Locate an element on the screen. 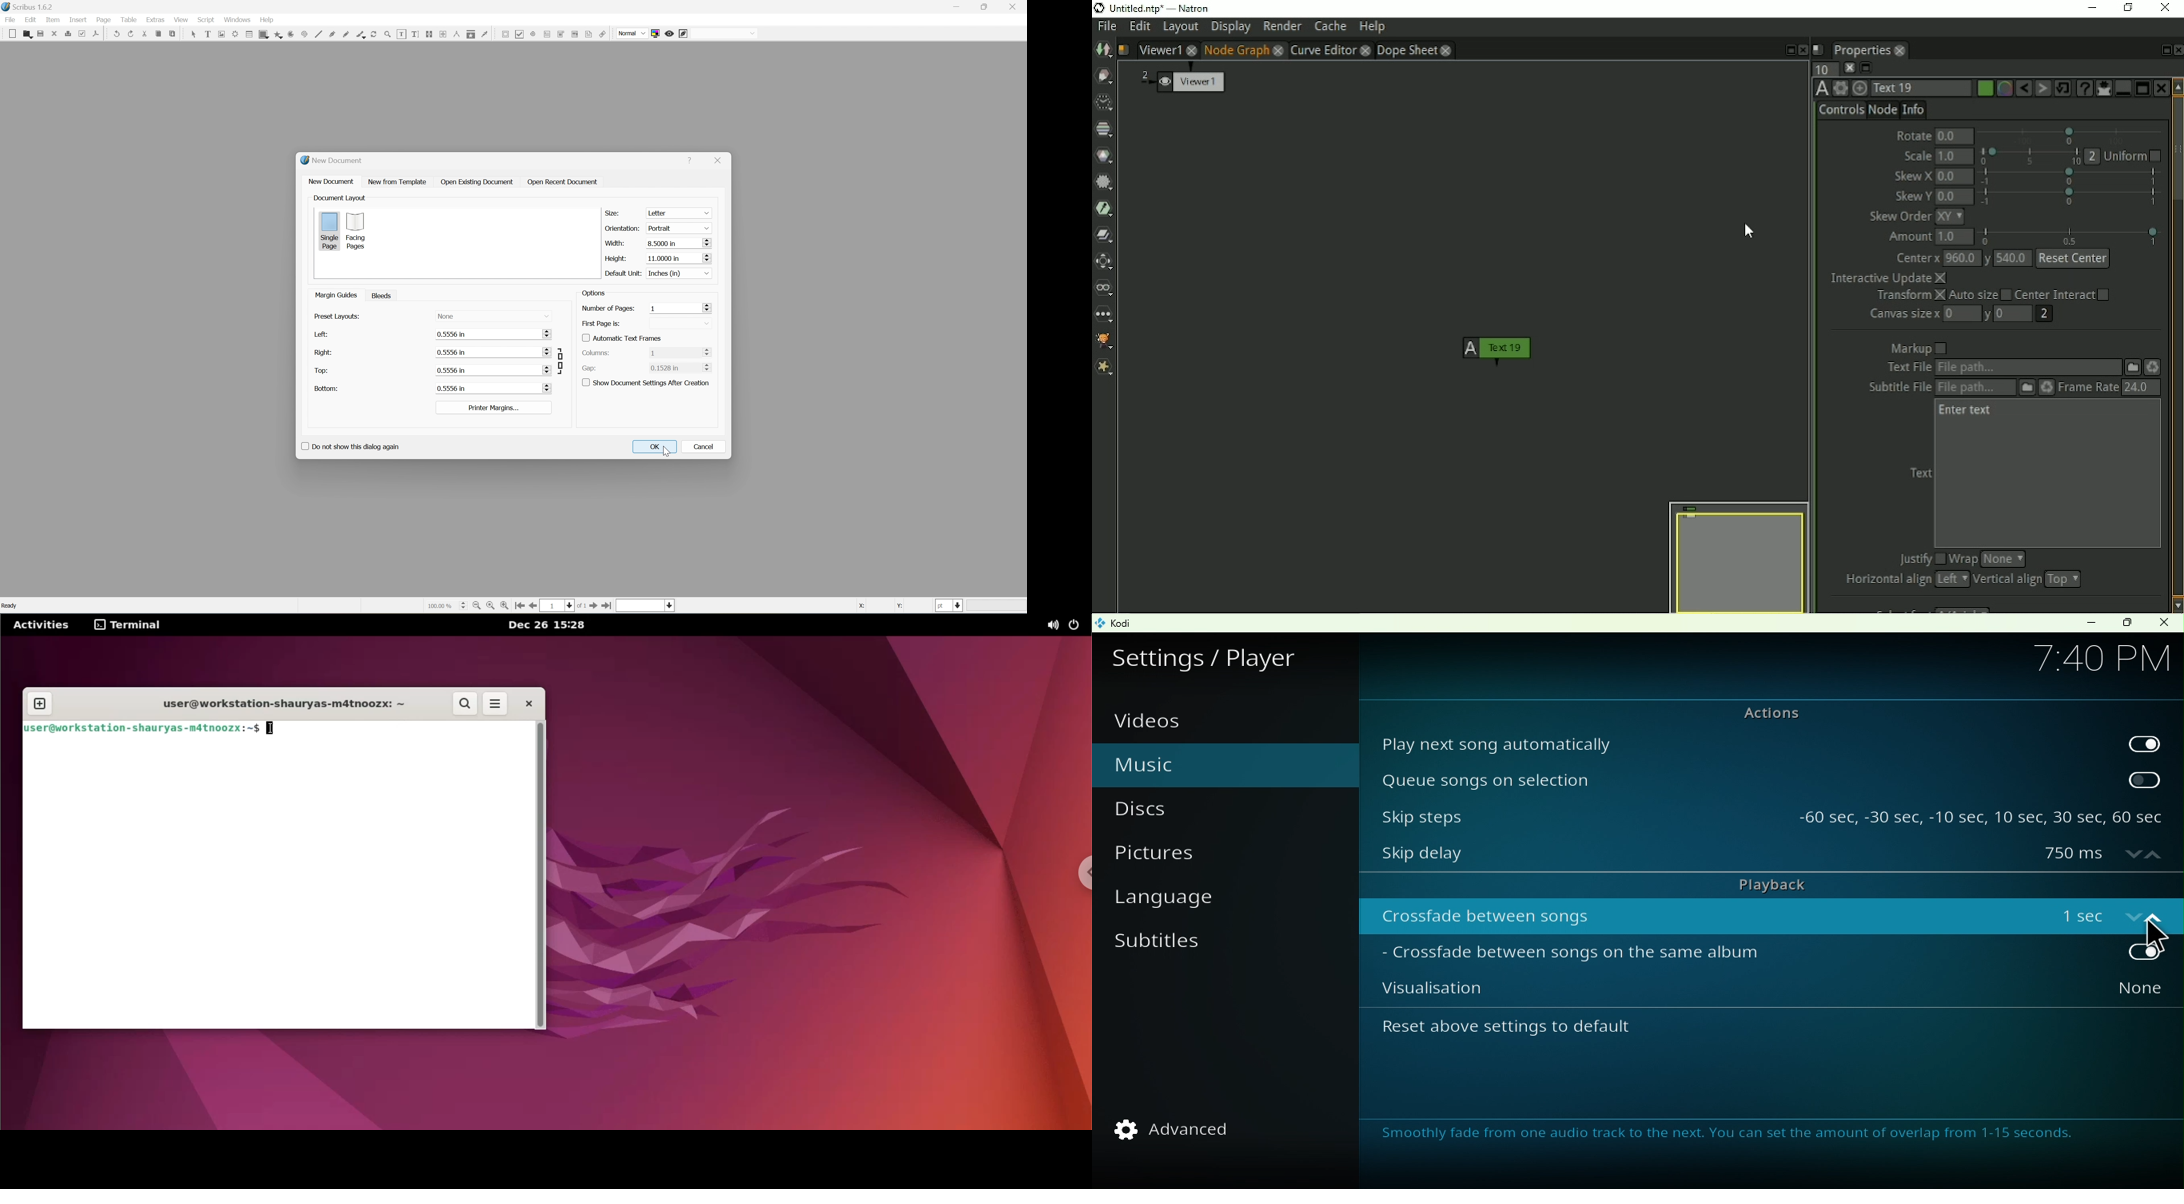 This screenshot has width=2184, height=1204. Automatic text frames is located at coordinates (622, 337).